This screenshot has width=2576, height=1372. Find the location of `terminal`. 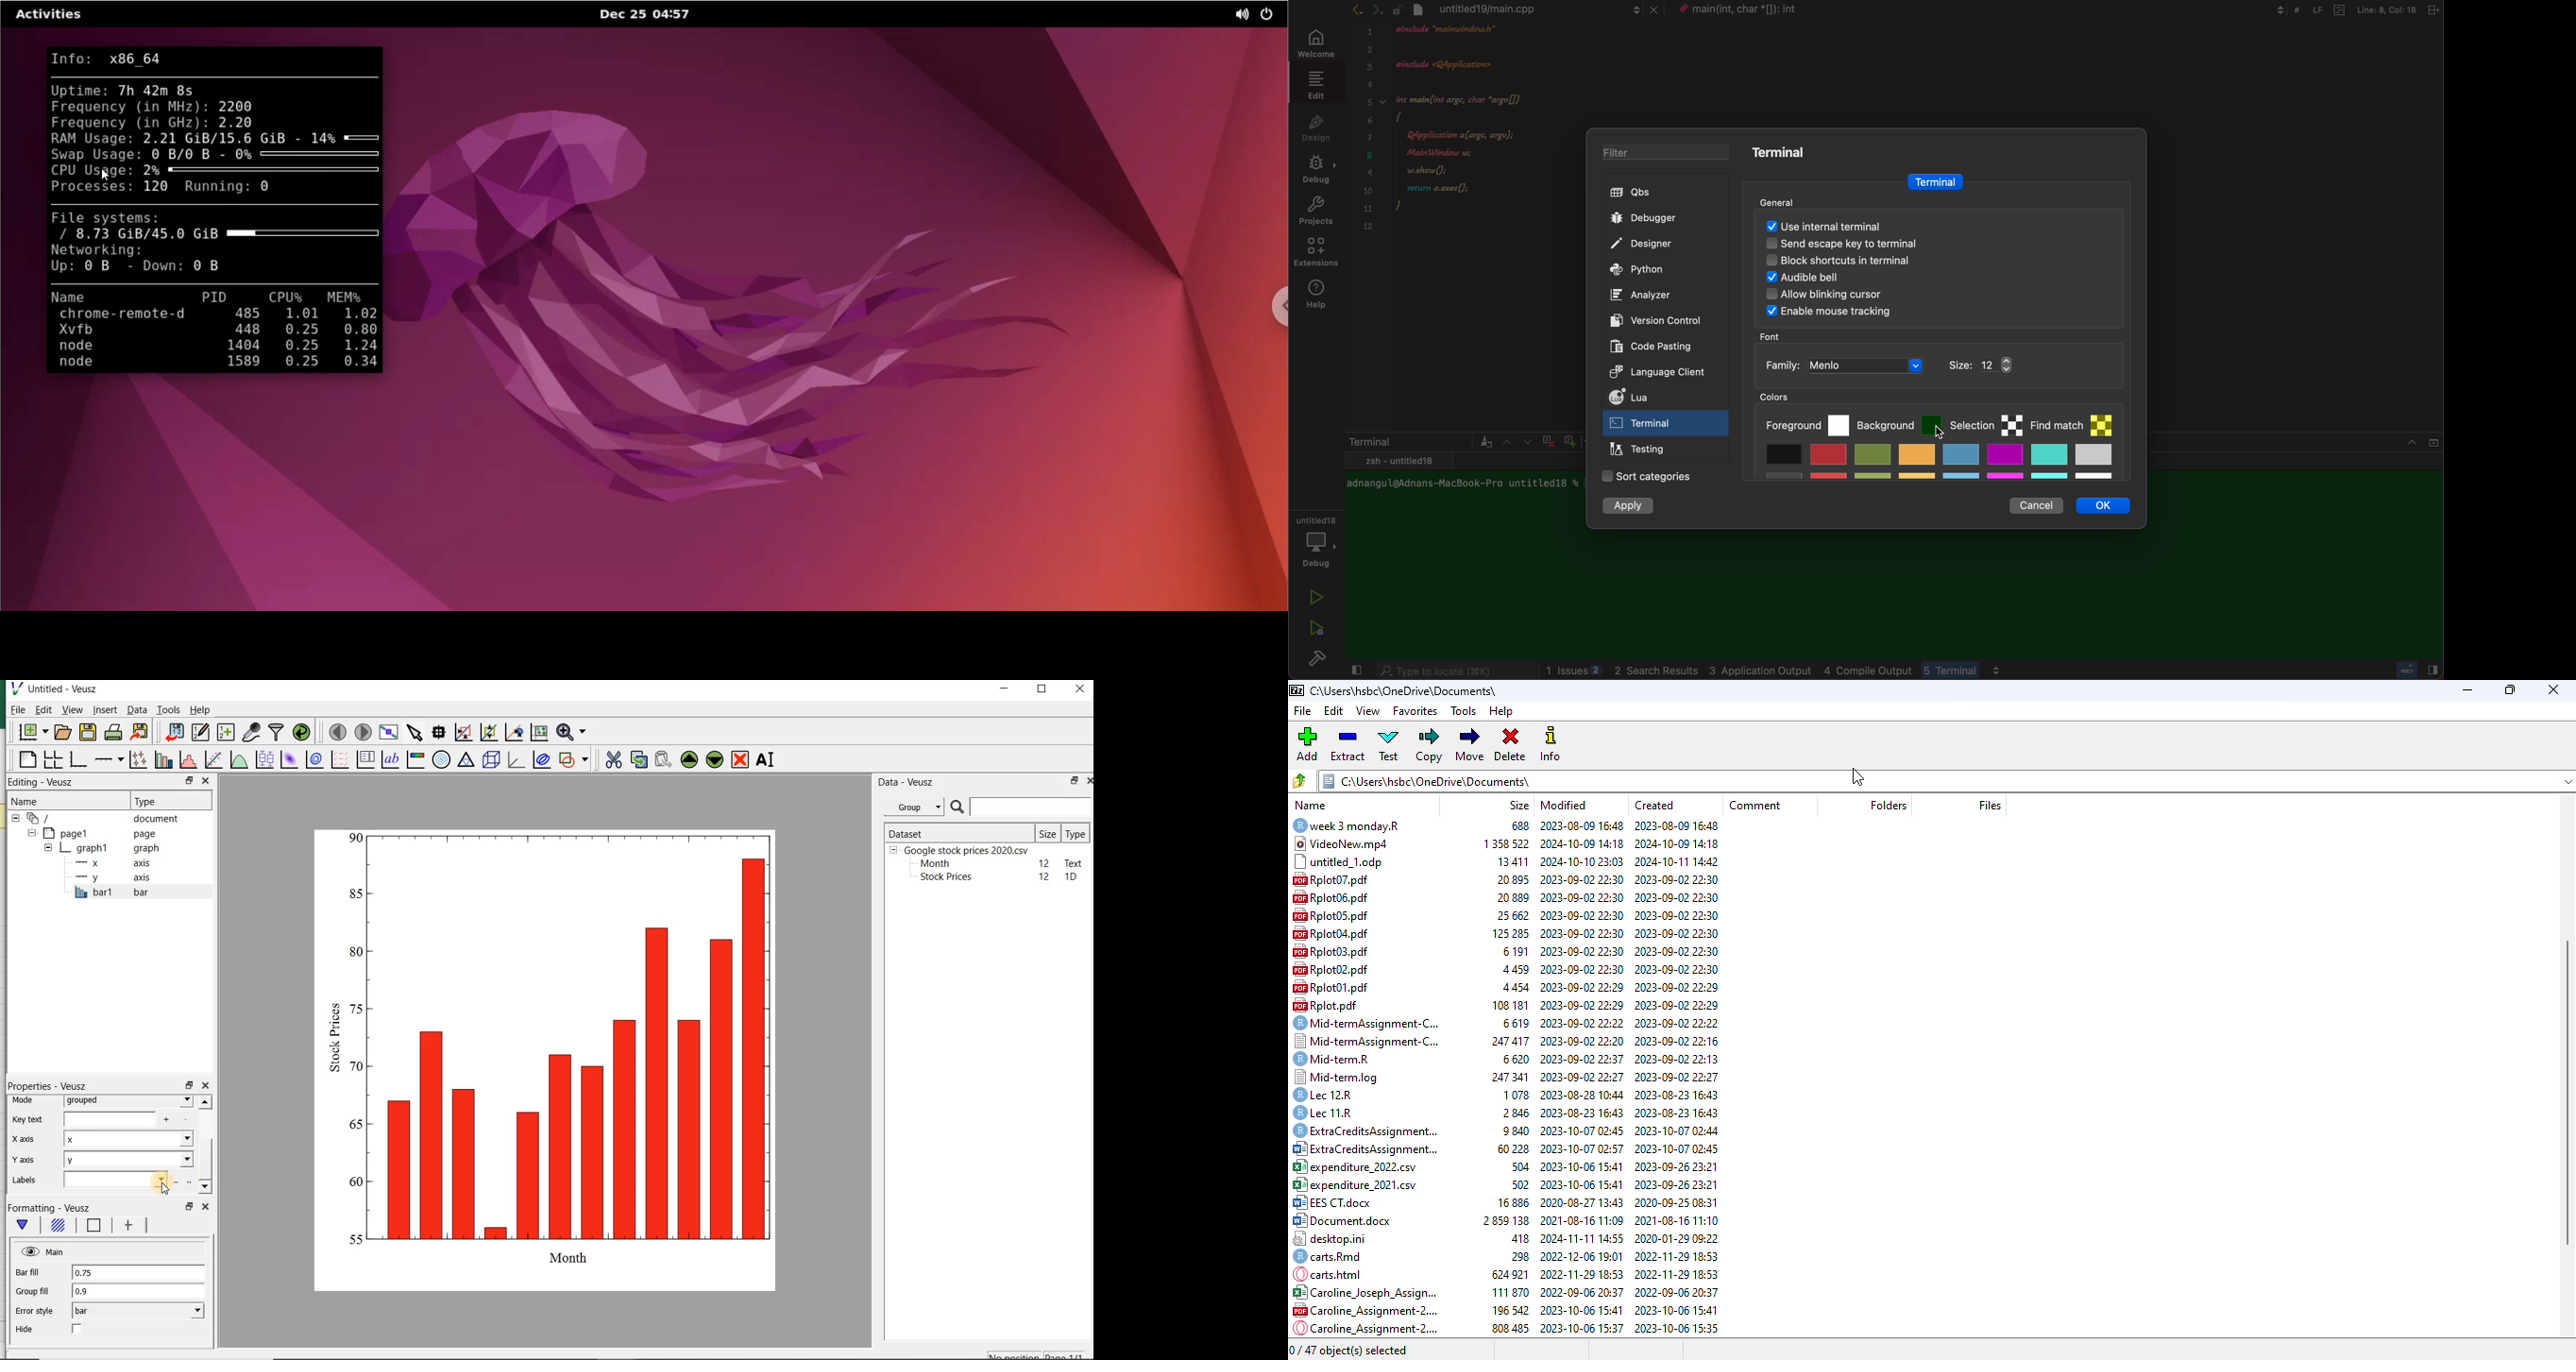

terminal is located at coordinates (1933, 182).